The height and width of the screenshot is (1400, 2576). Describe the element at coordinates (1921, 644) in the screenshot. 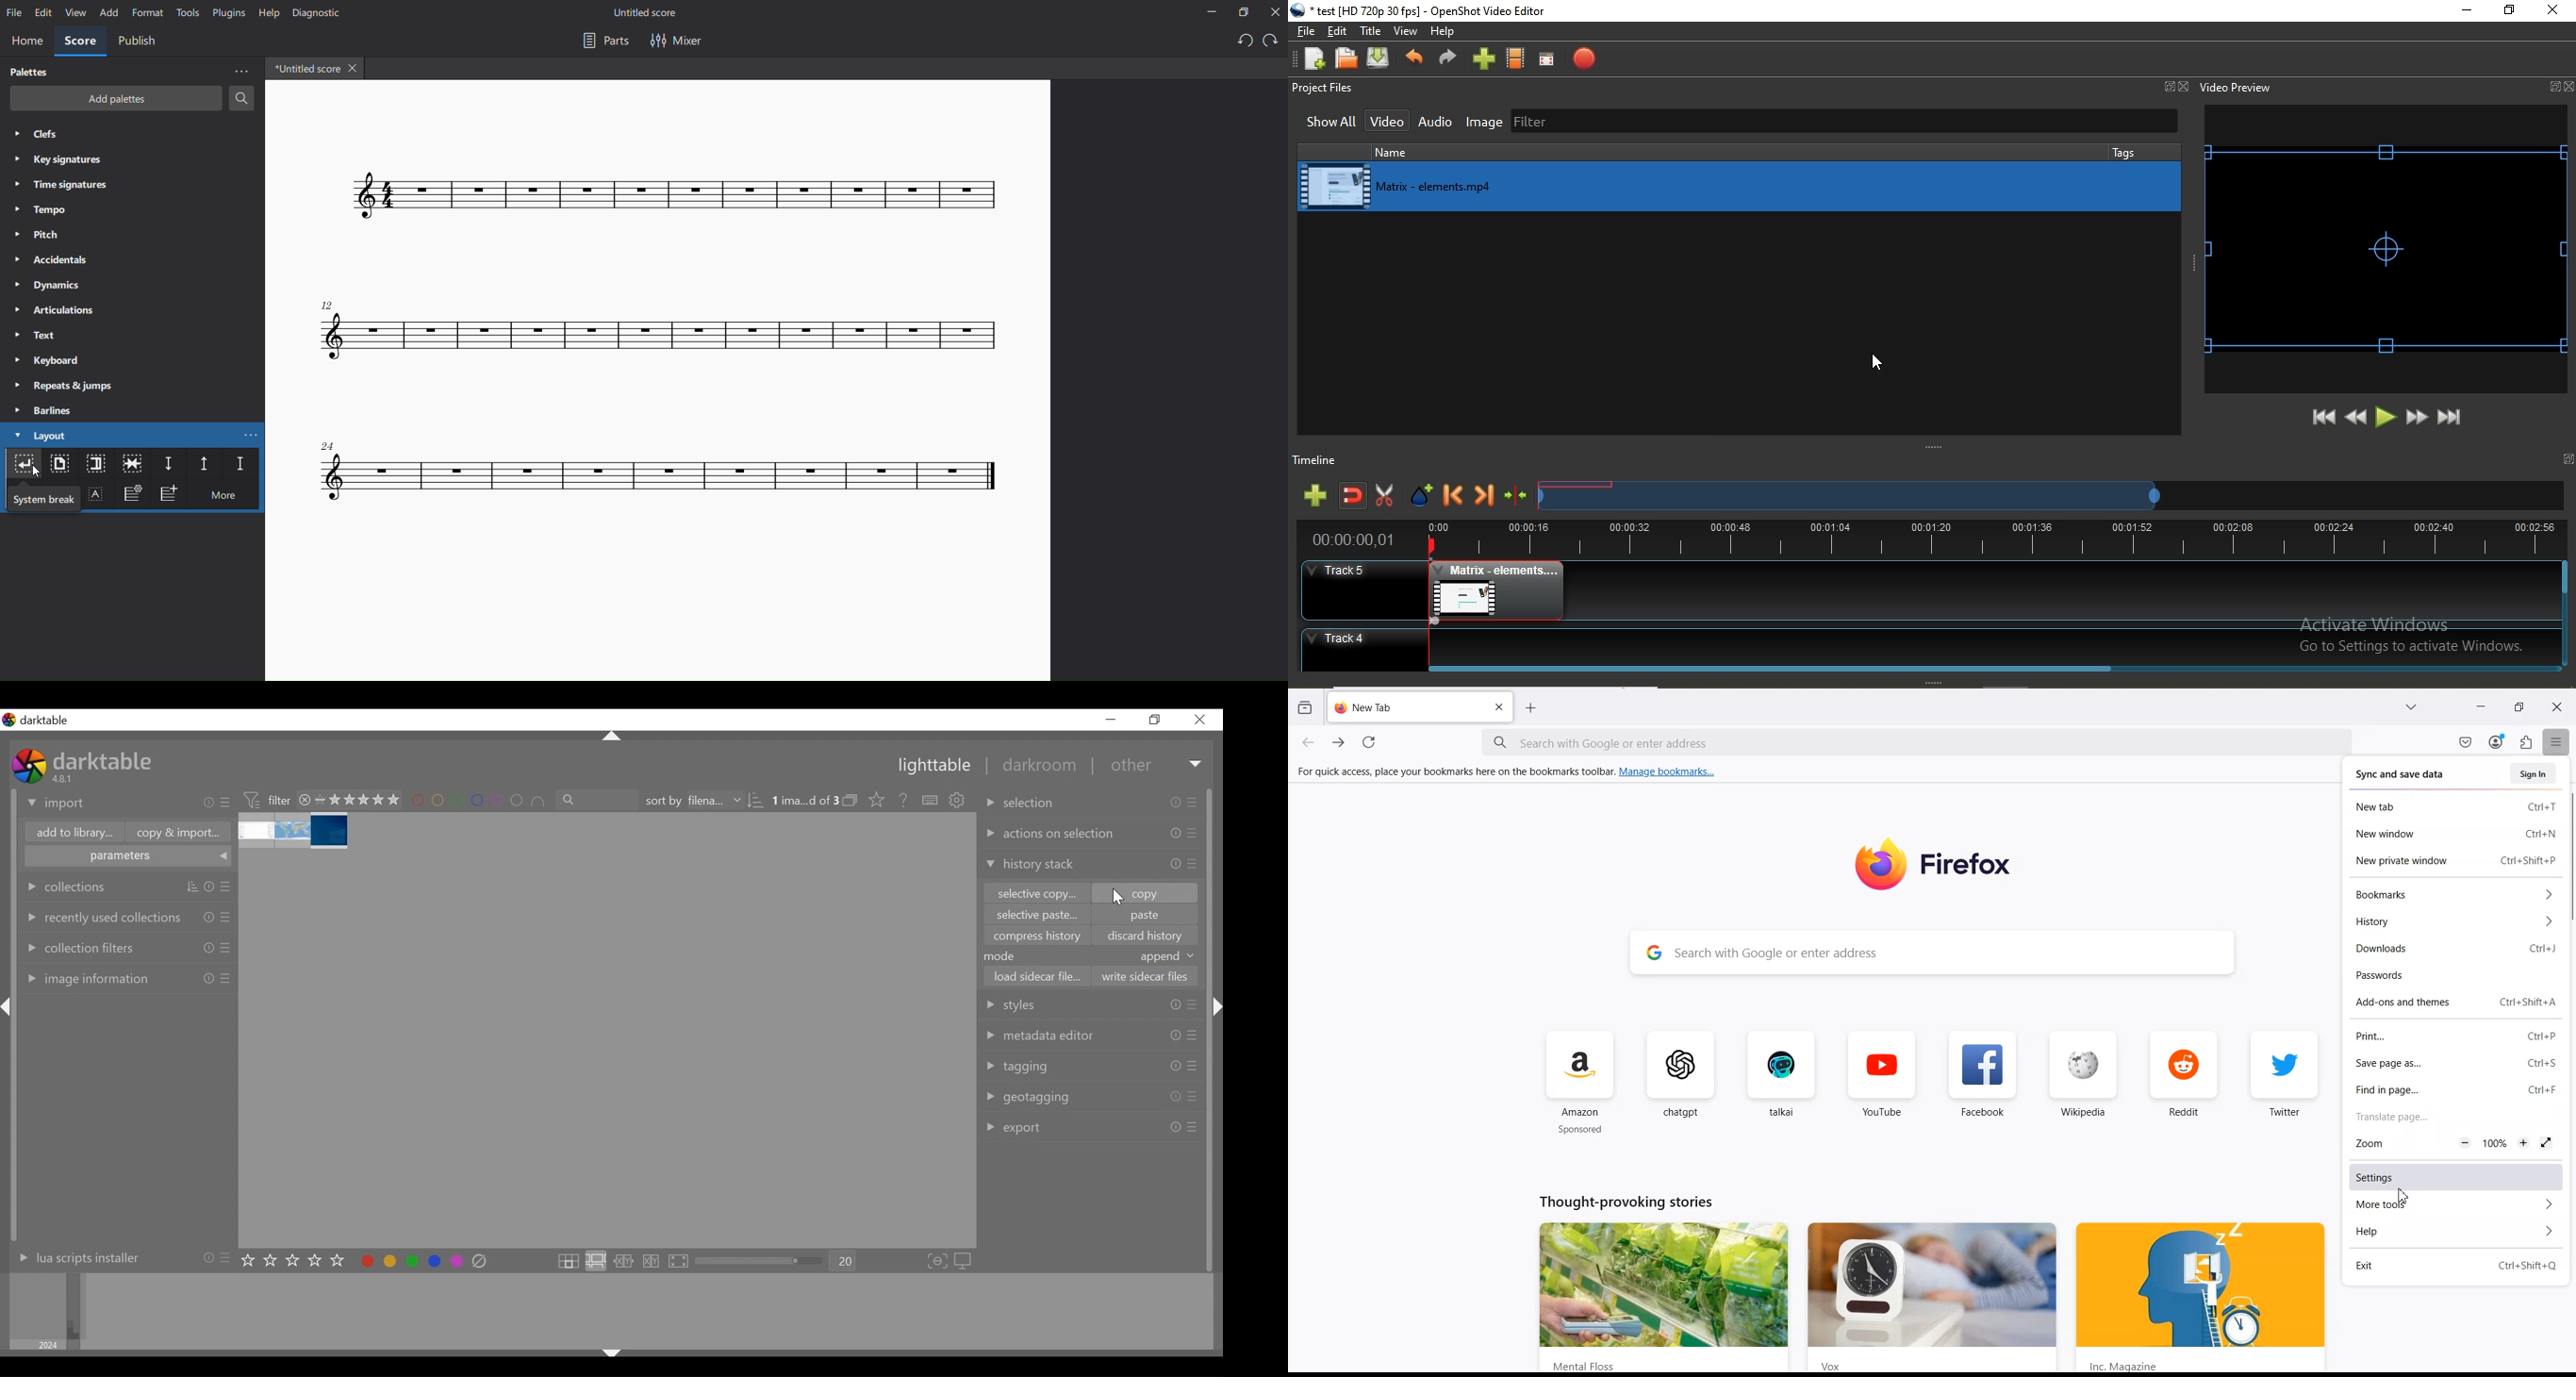

I see `Track` at that location.